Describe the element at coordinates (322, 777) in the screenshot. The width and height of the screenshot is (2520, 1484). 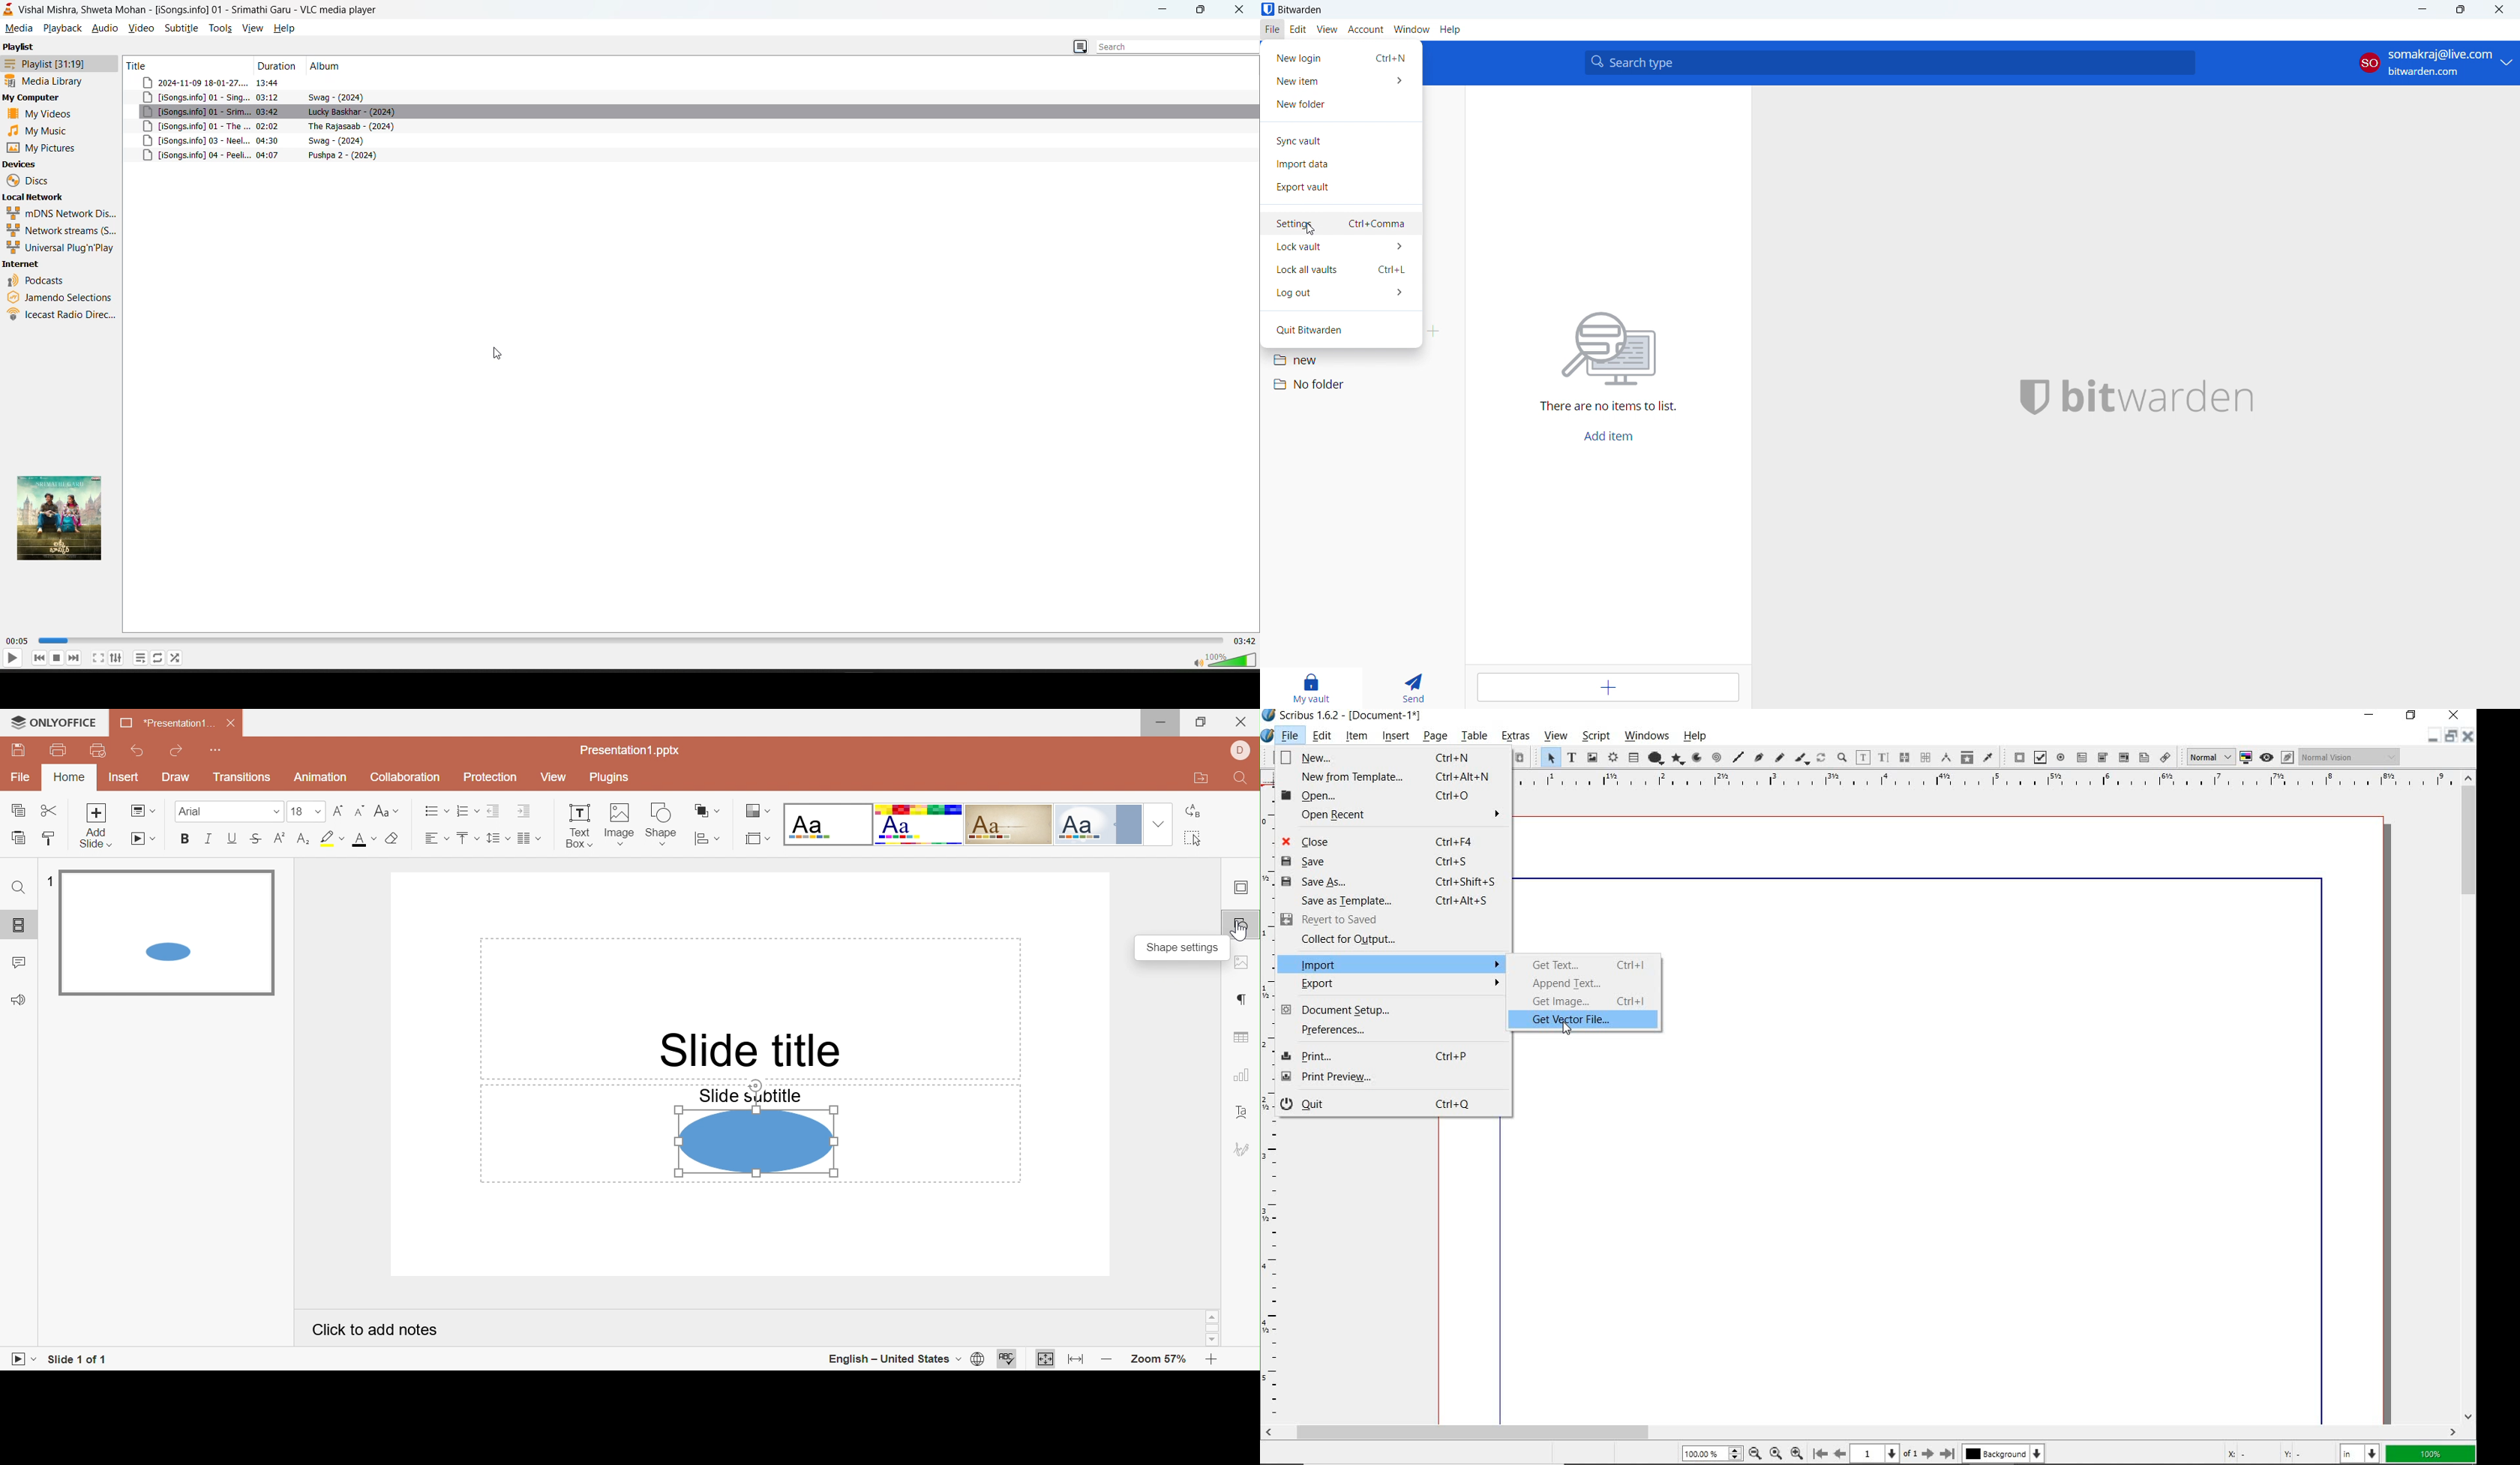
I see `Animation` at that location.